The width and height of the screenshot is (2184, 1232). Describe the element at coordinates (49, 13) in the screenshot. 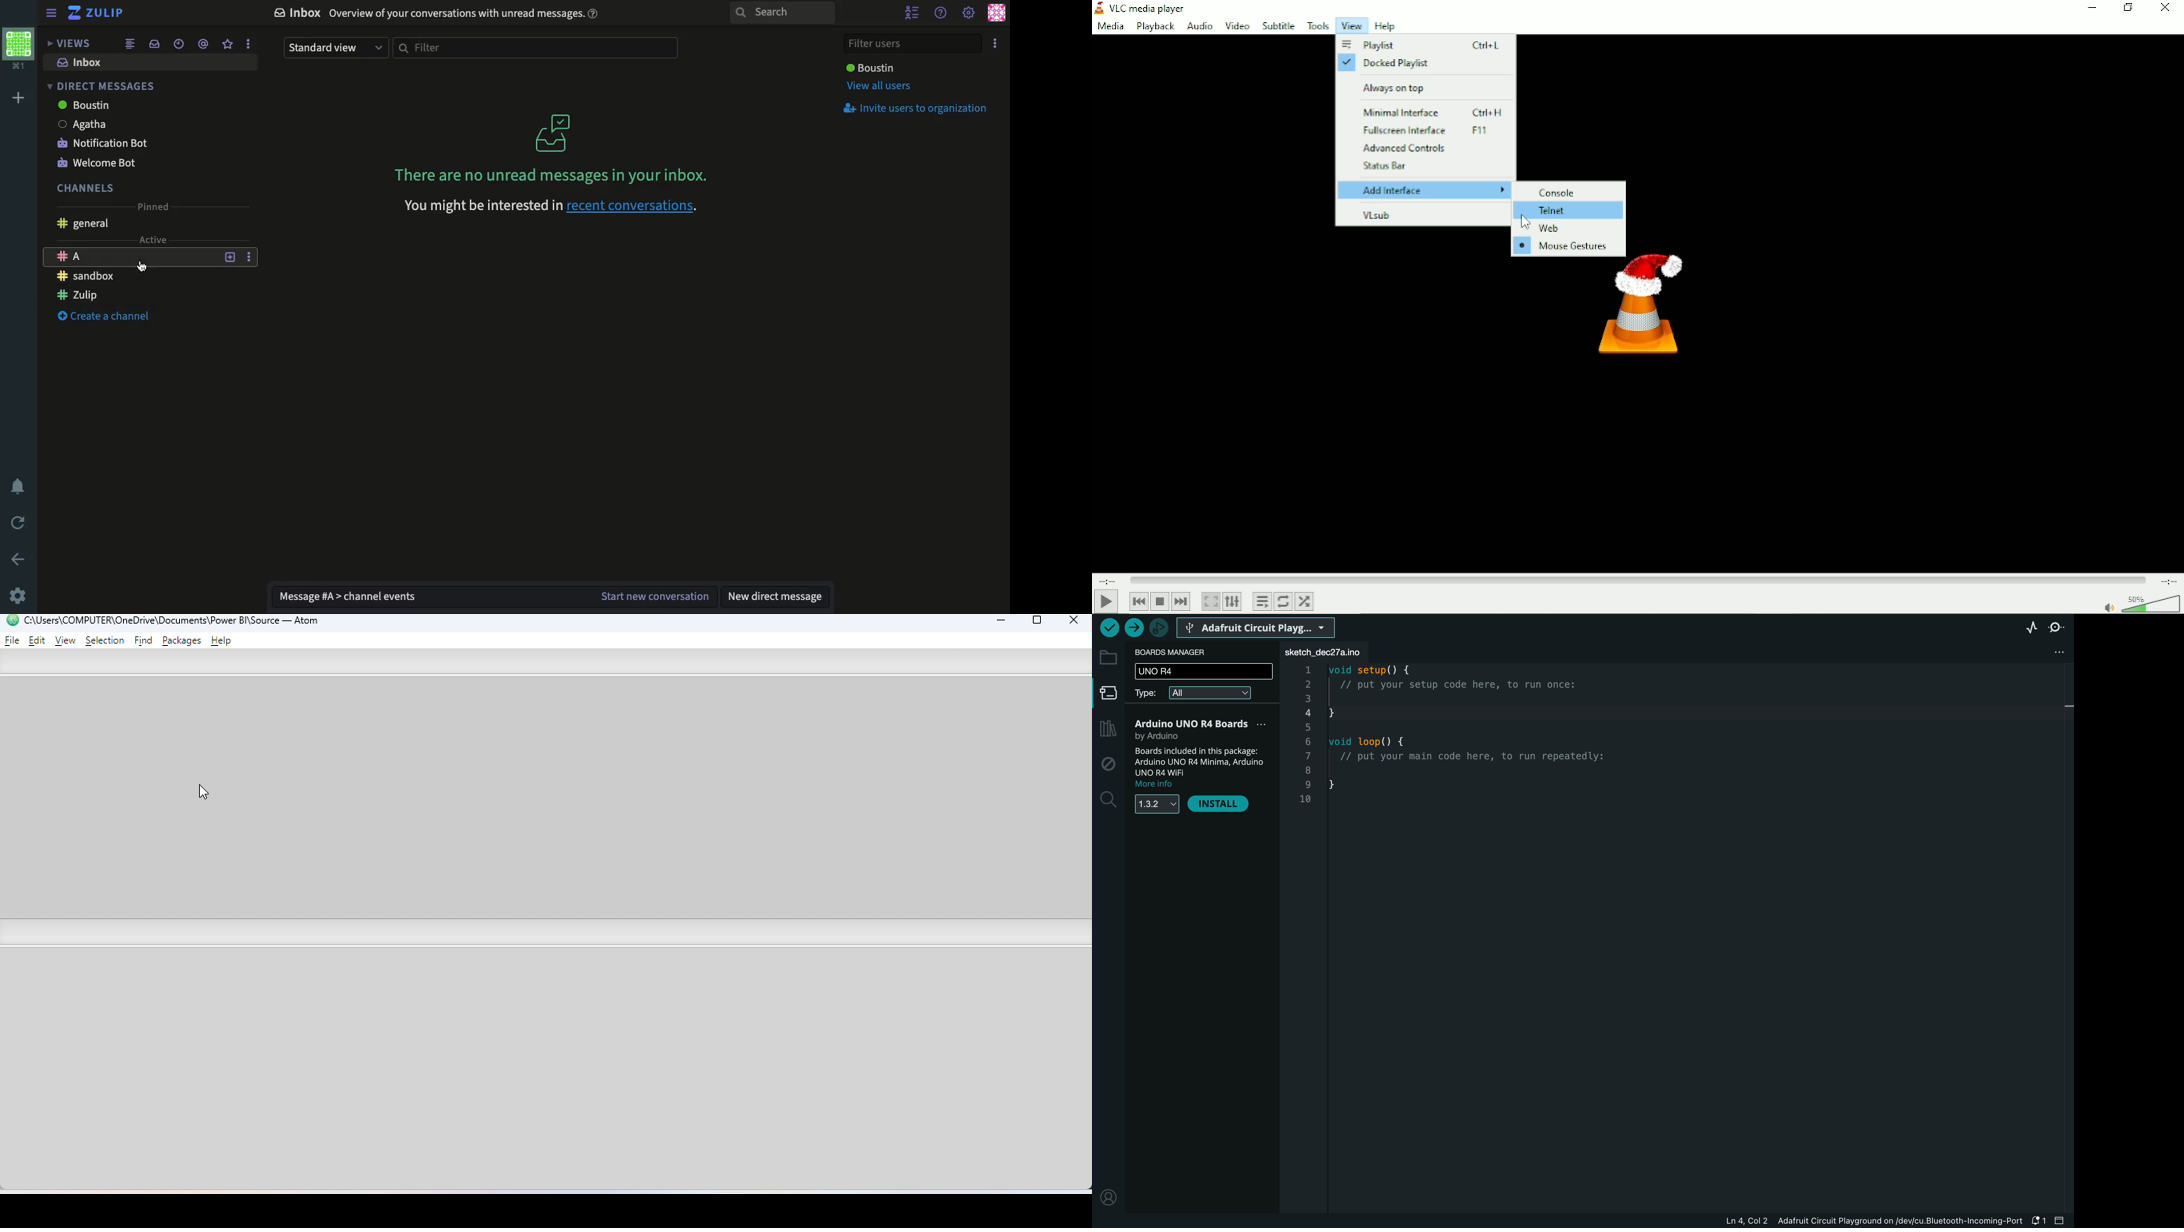

I see `Hide menu` at that location.